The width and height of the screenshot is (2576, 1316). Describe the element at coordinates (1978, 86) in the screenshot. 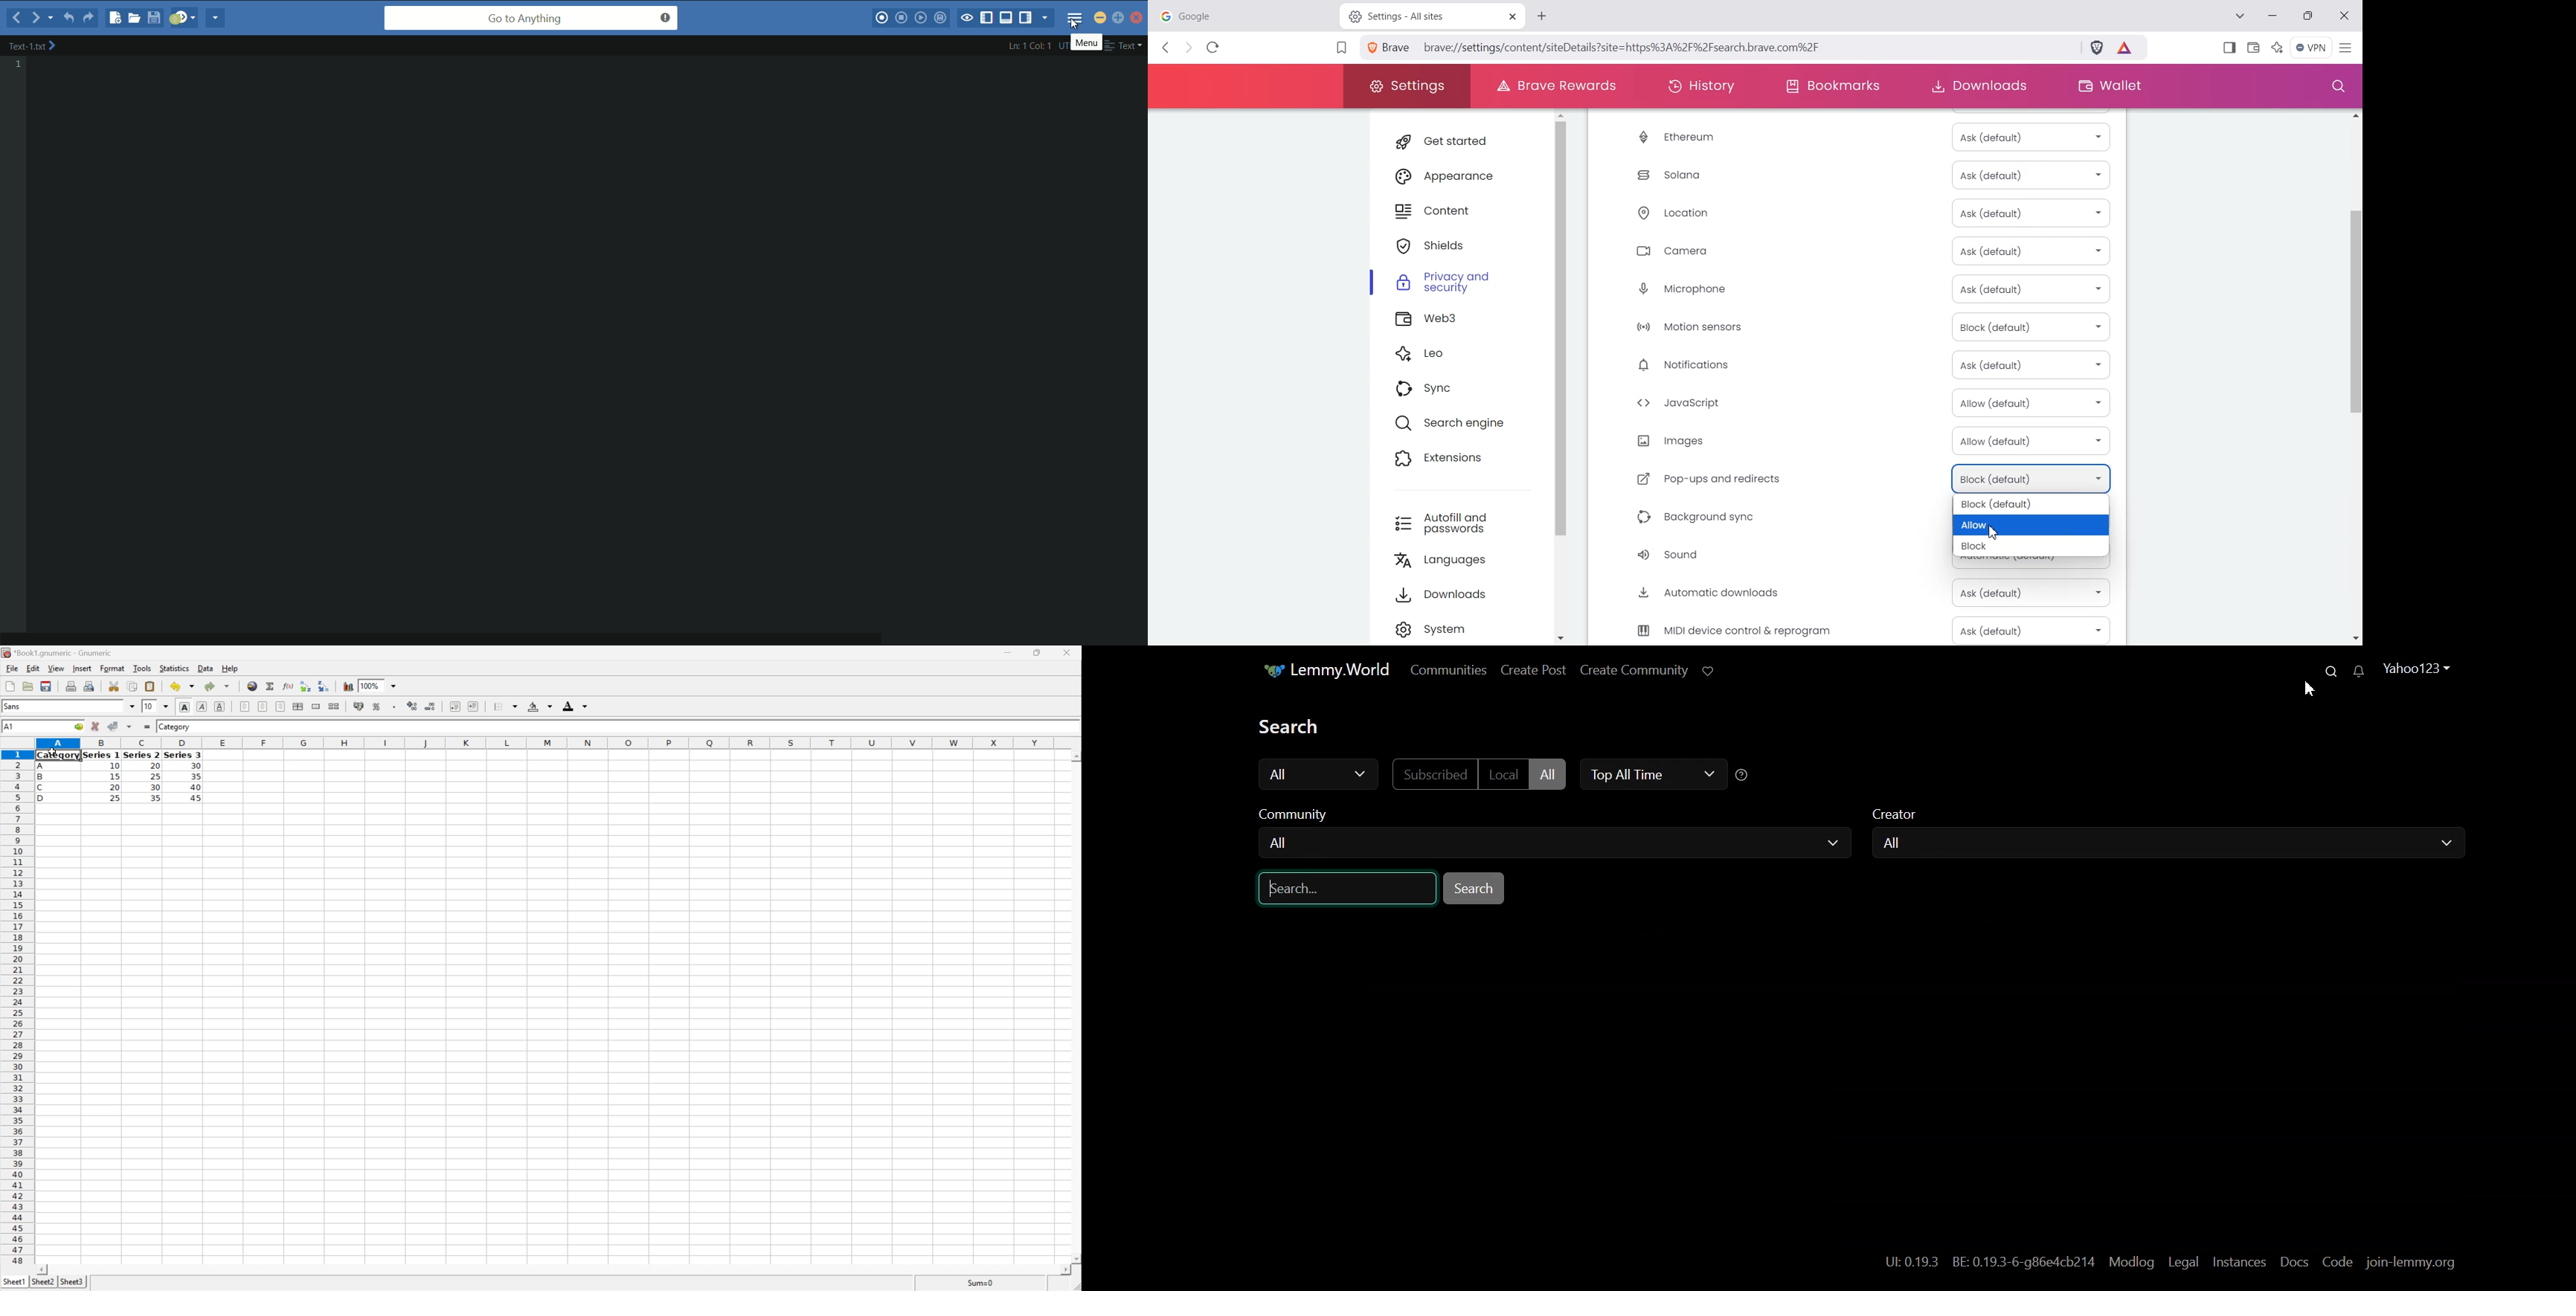

I see `Downloads` at that location.